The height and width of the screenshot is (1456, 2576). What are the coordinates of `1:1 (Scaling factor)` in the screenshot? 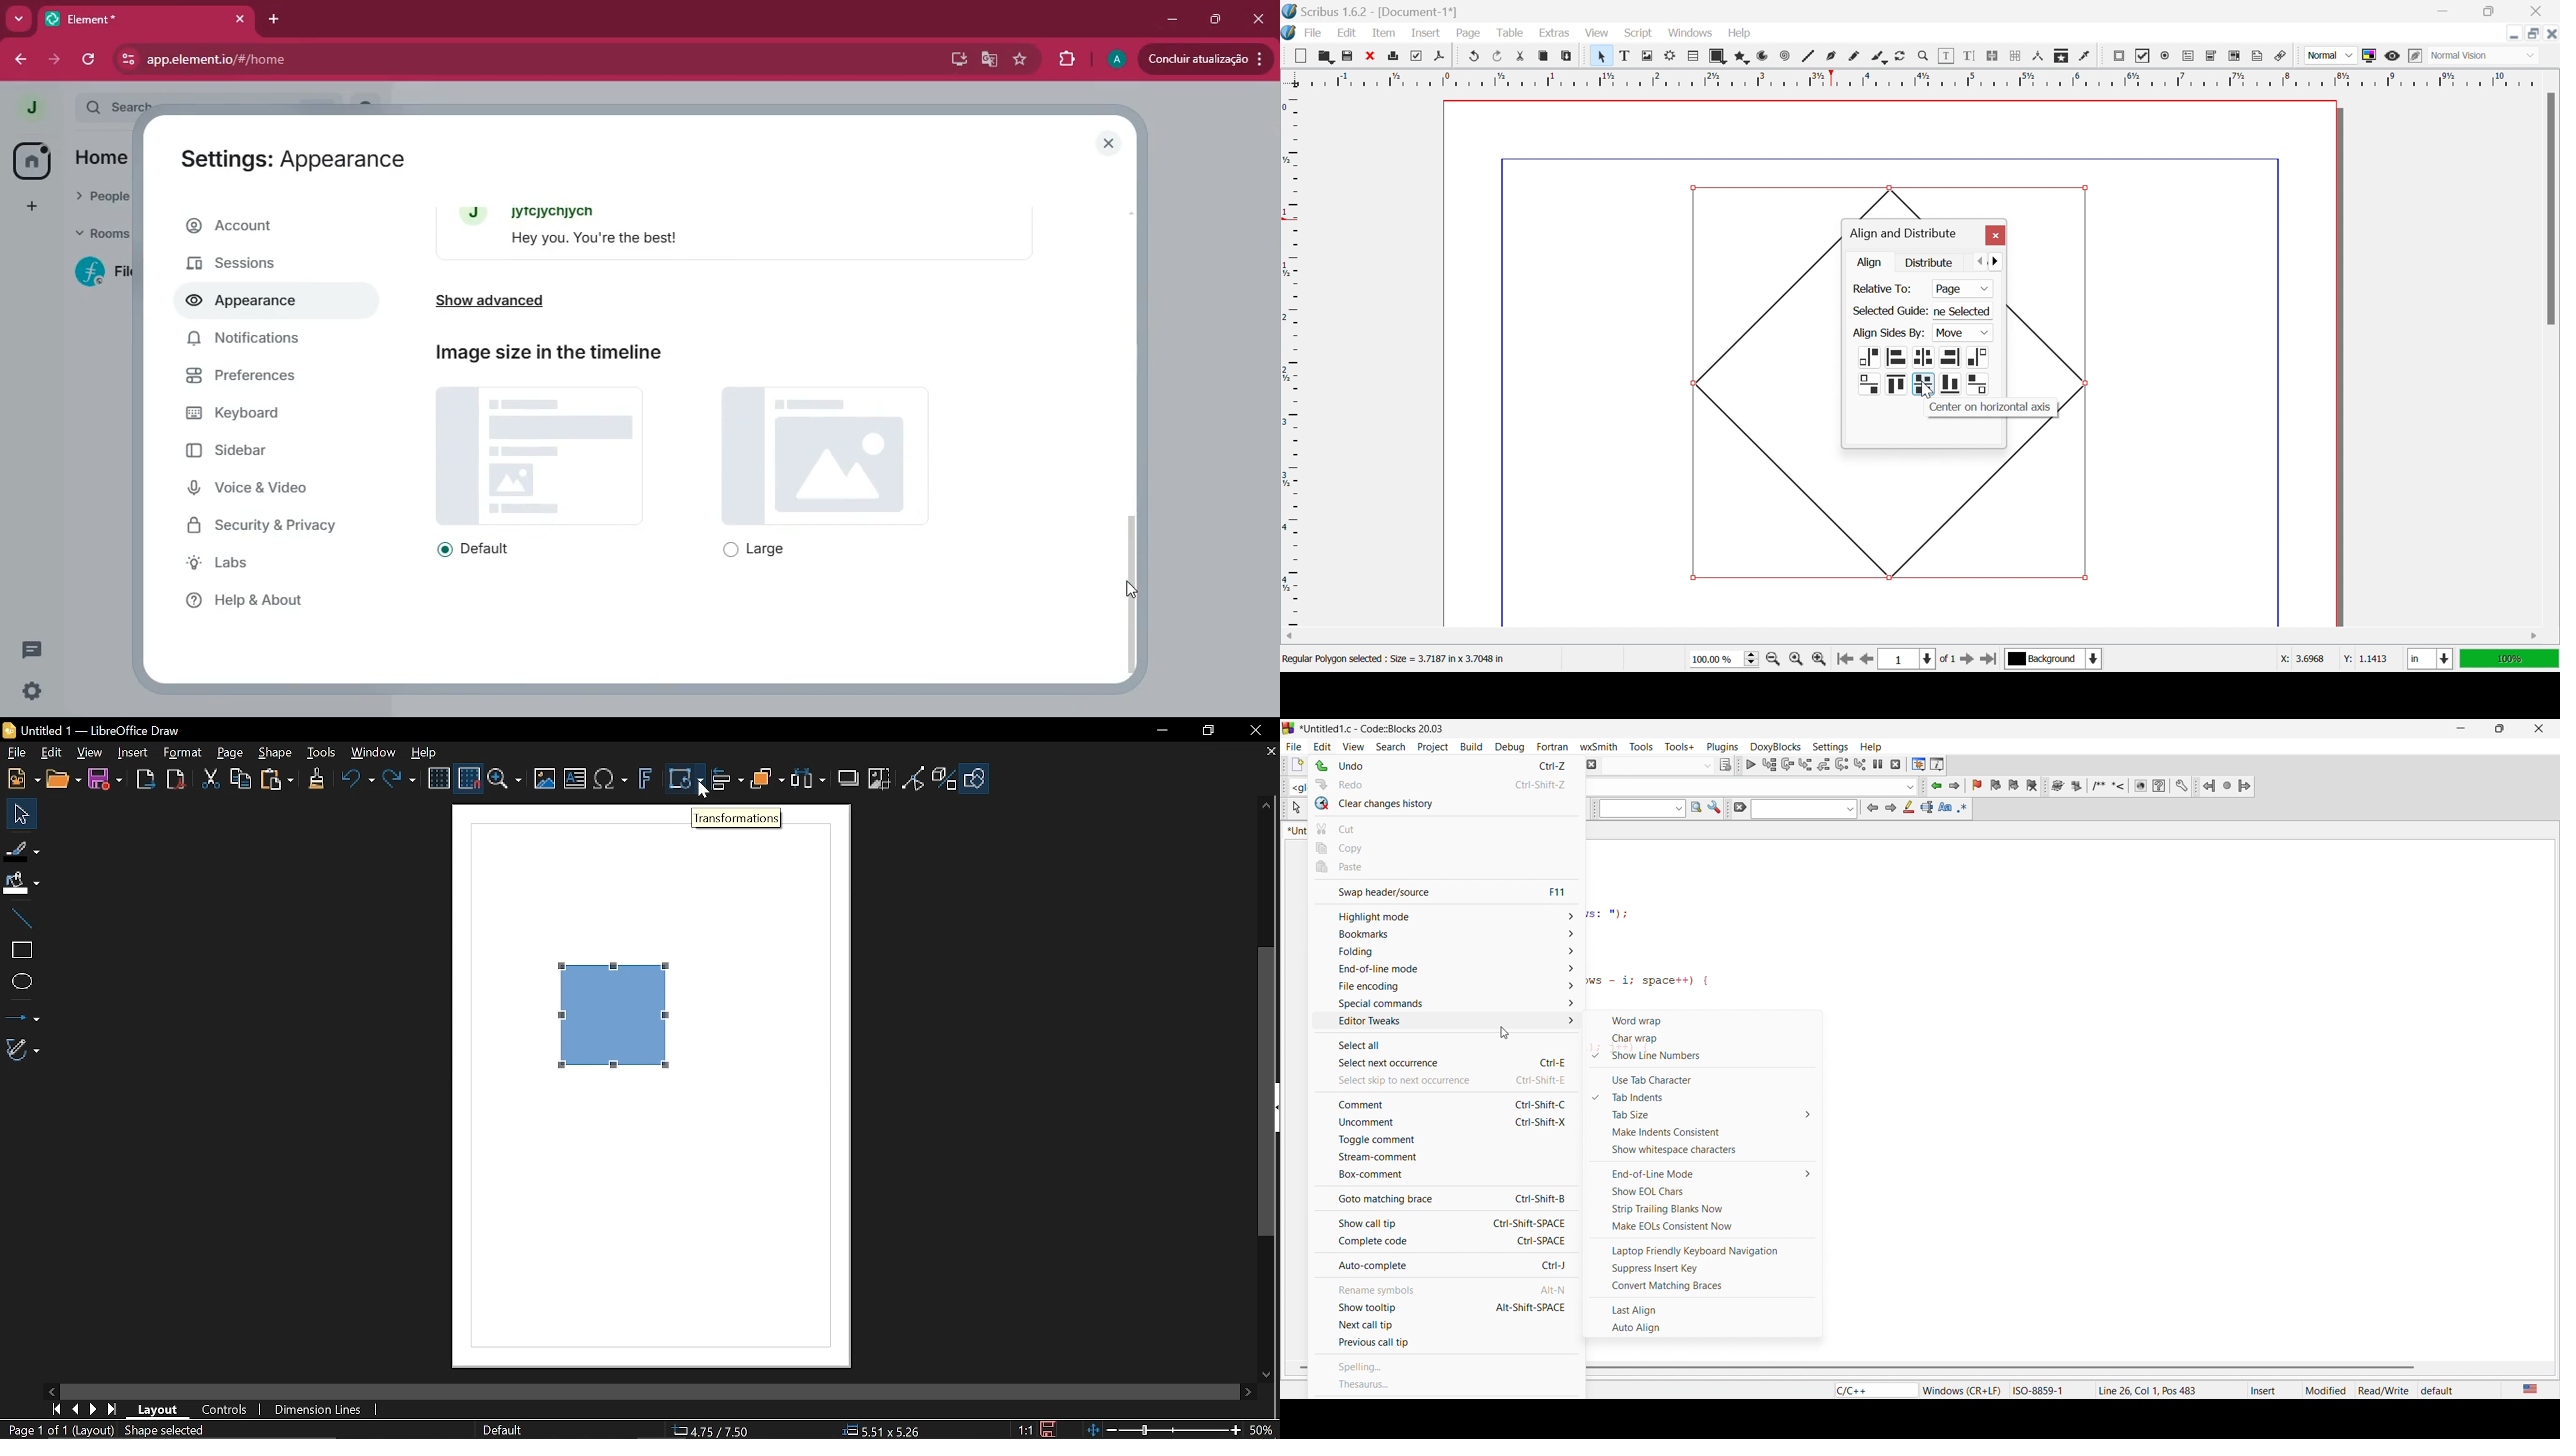 It's located at (1026, 1431).